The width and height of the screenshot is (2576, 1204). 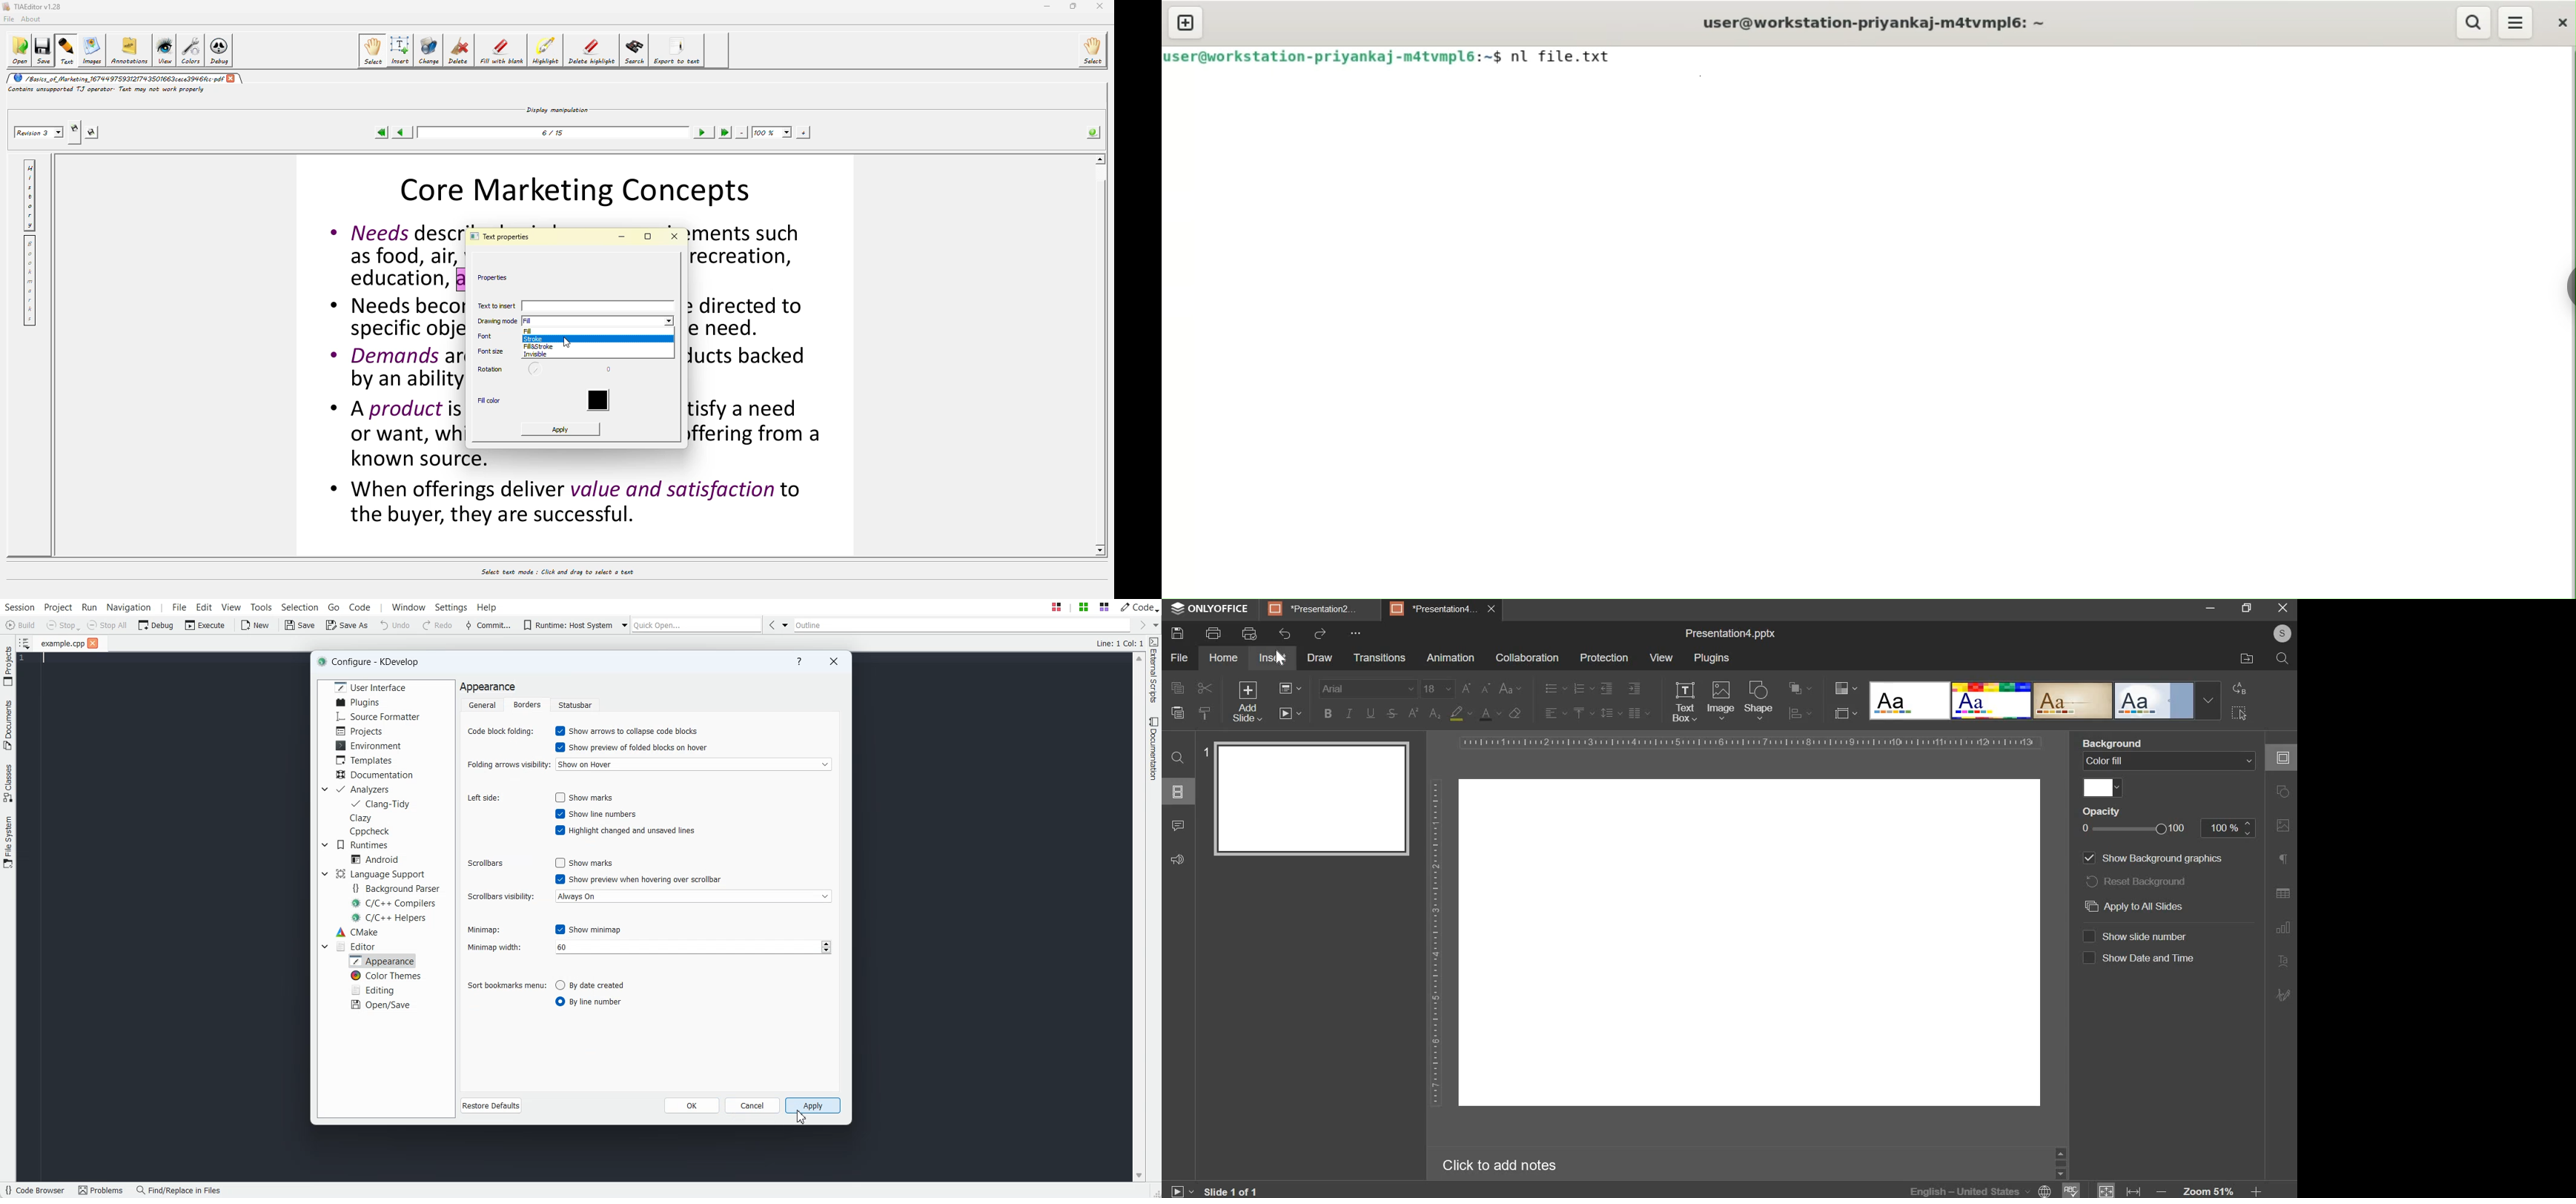 I want to click on Color Themes, so click(x=384, y=975).